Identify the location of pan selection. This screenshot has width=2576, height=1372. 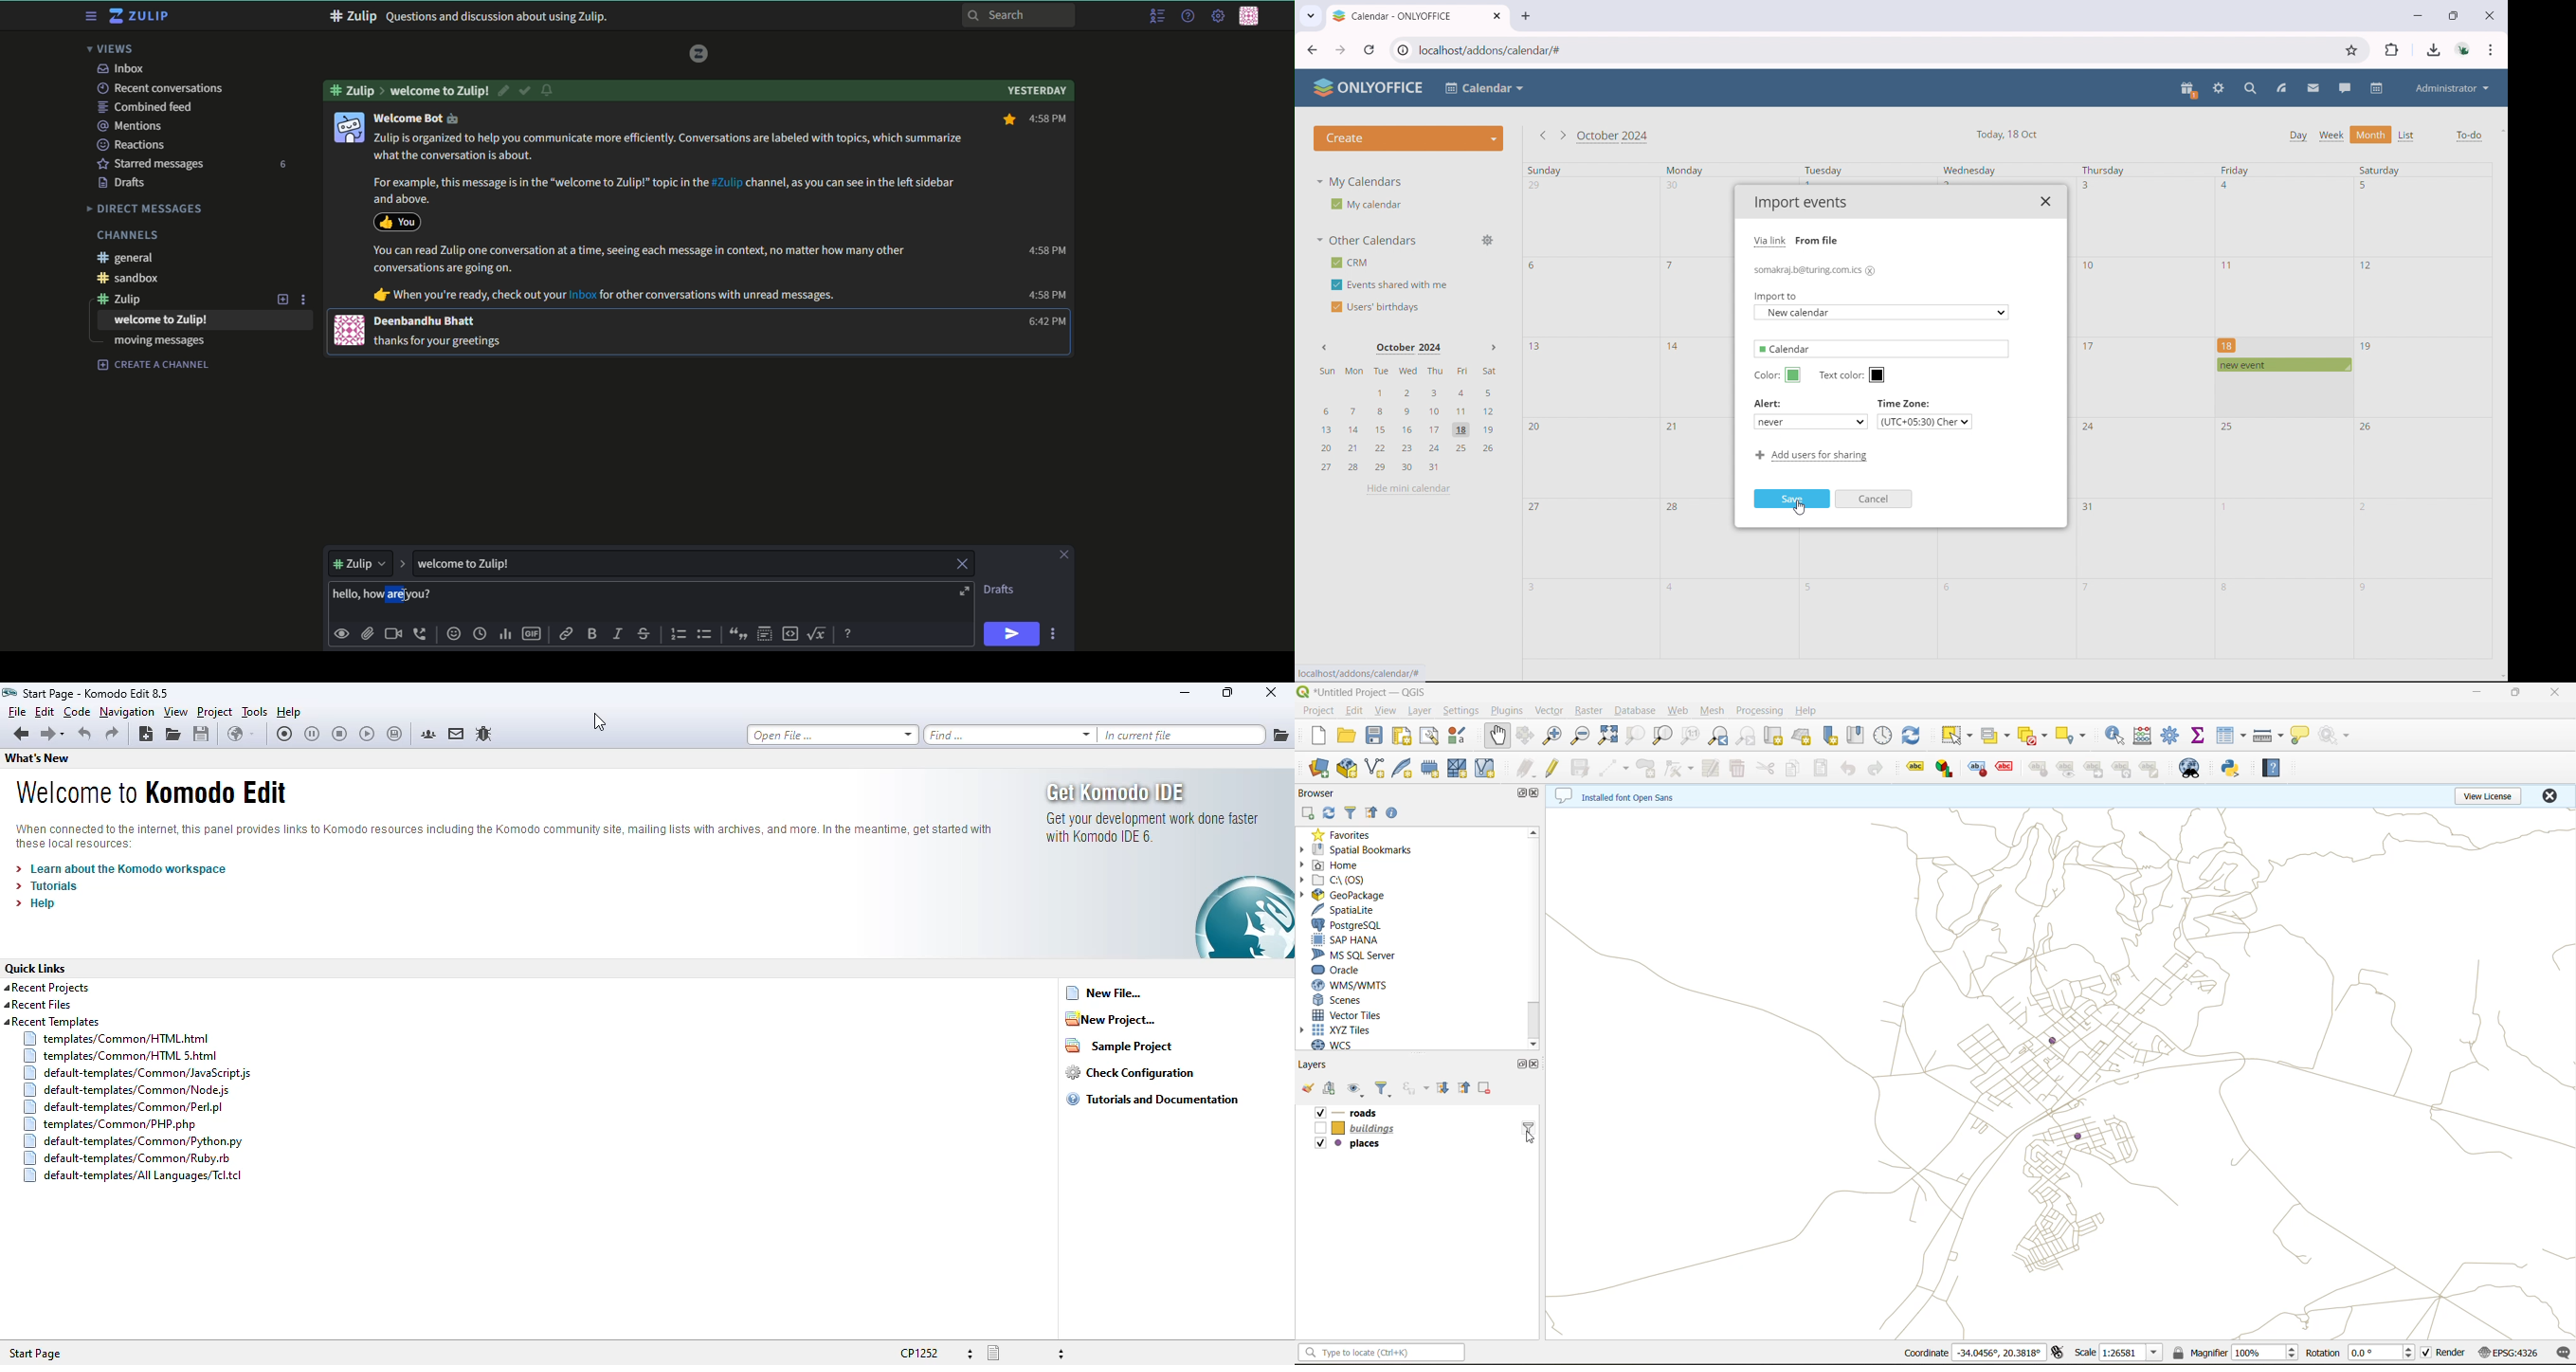
(1524, 737).